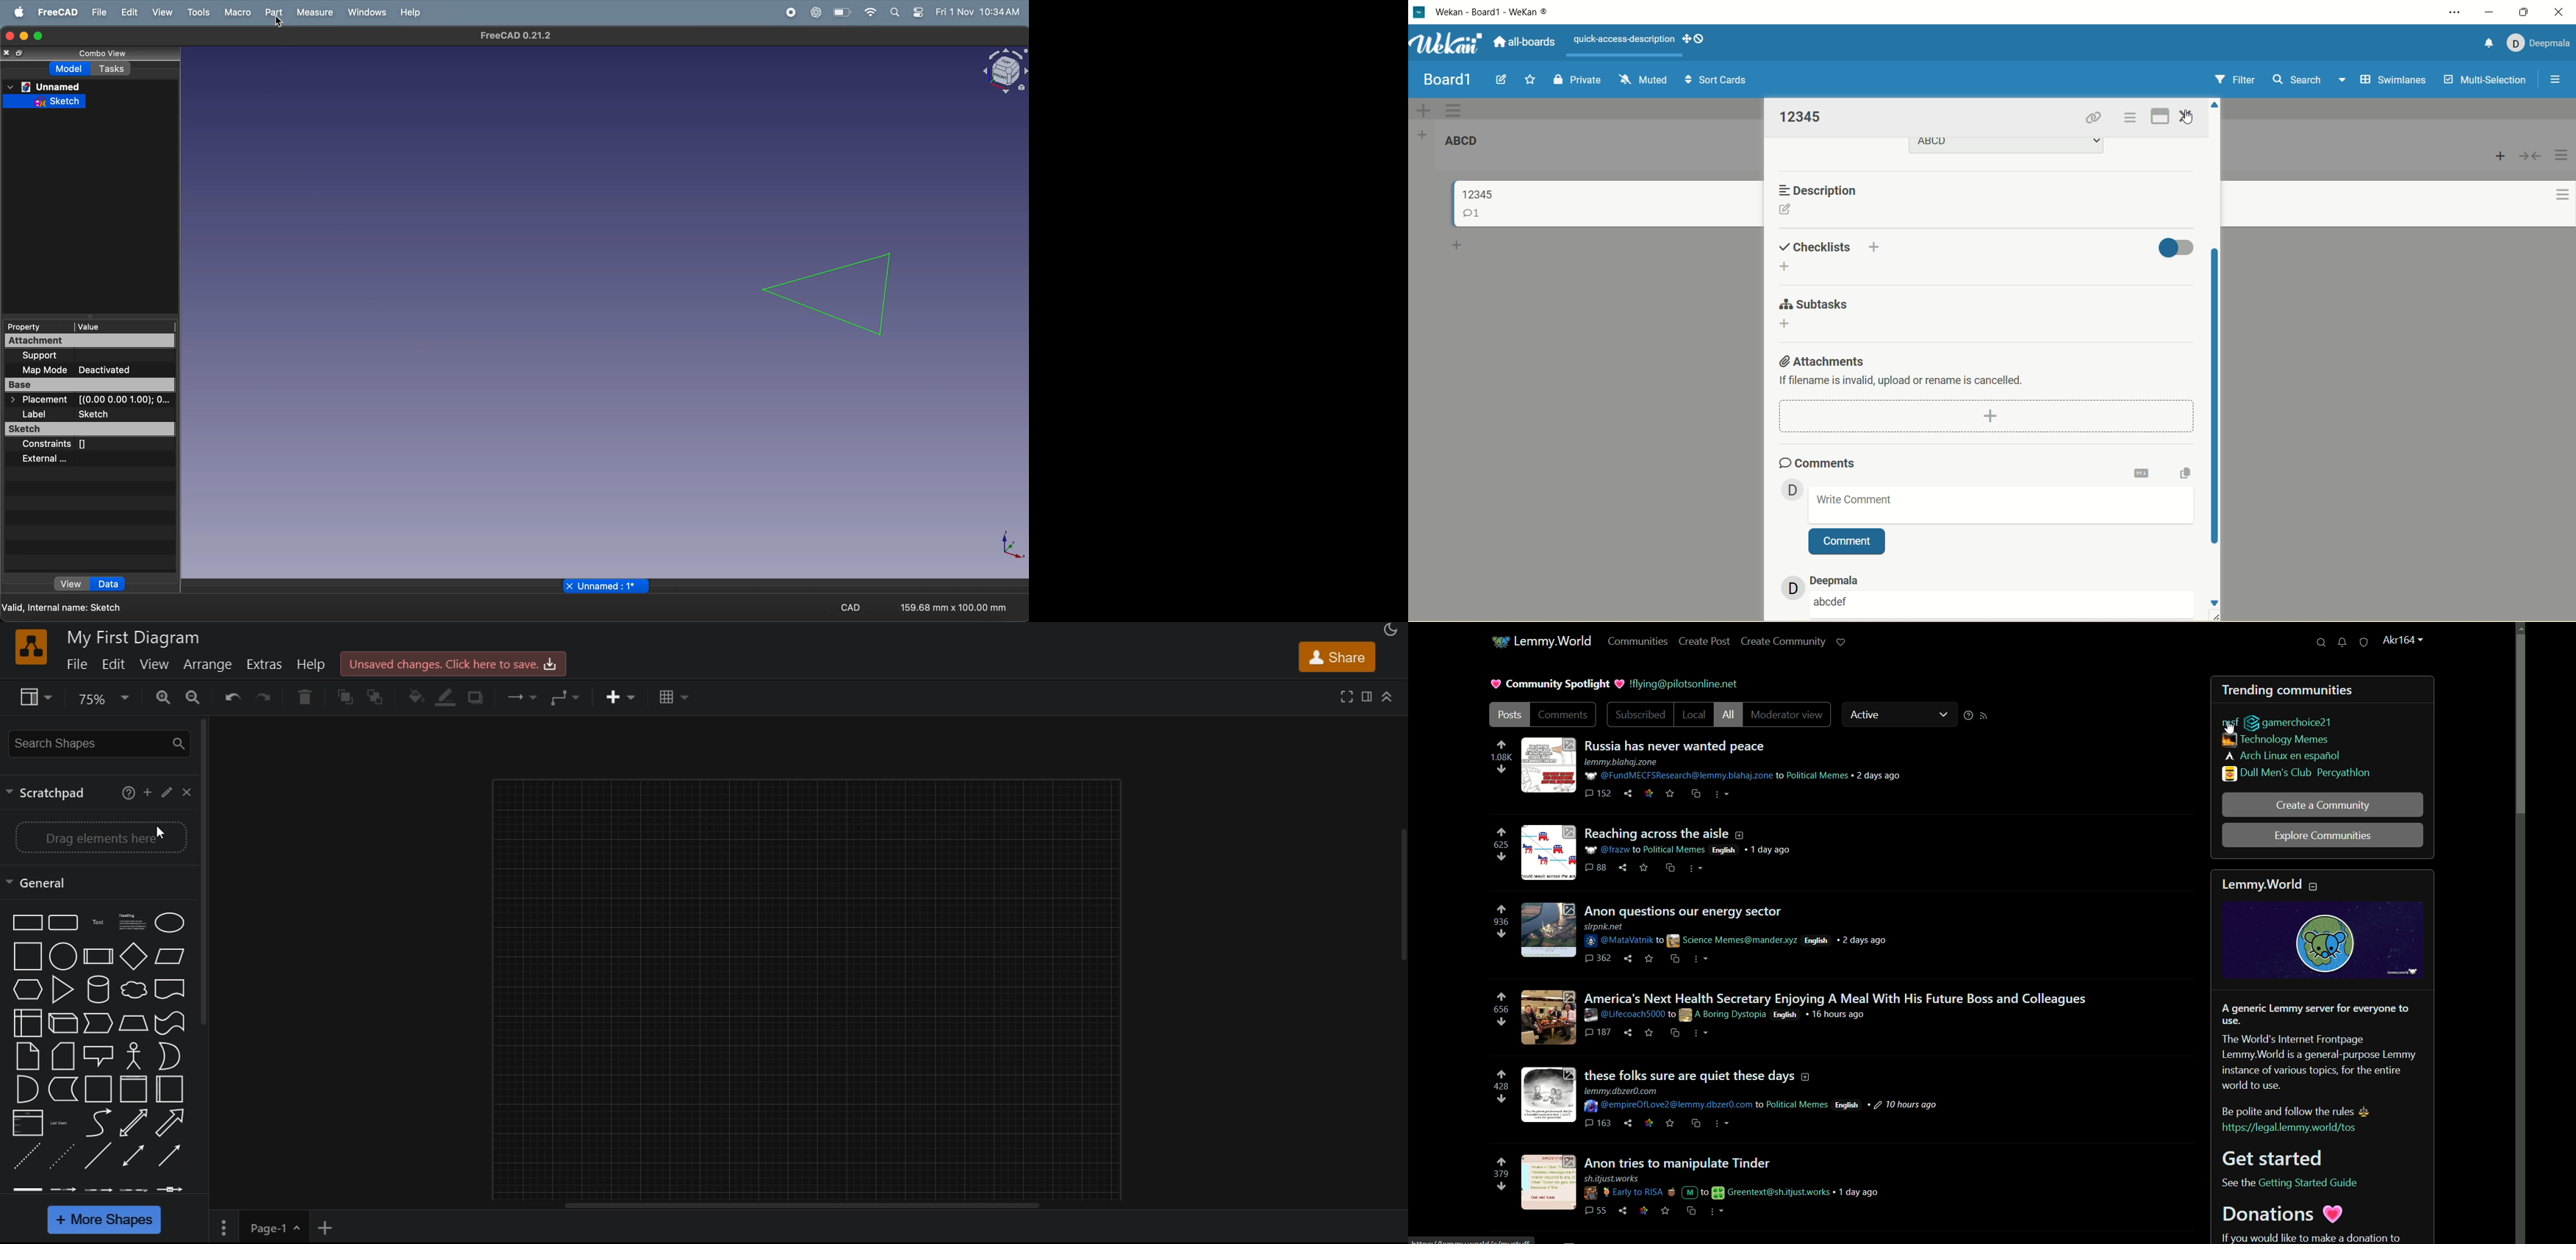  What do you see at coordinates (137, 1189) in the screenshot?
I see `custom` at bounding box center [137, 1189].